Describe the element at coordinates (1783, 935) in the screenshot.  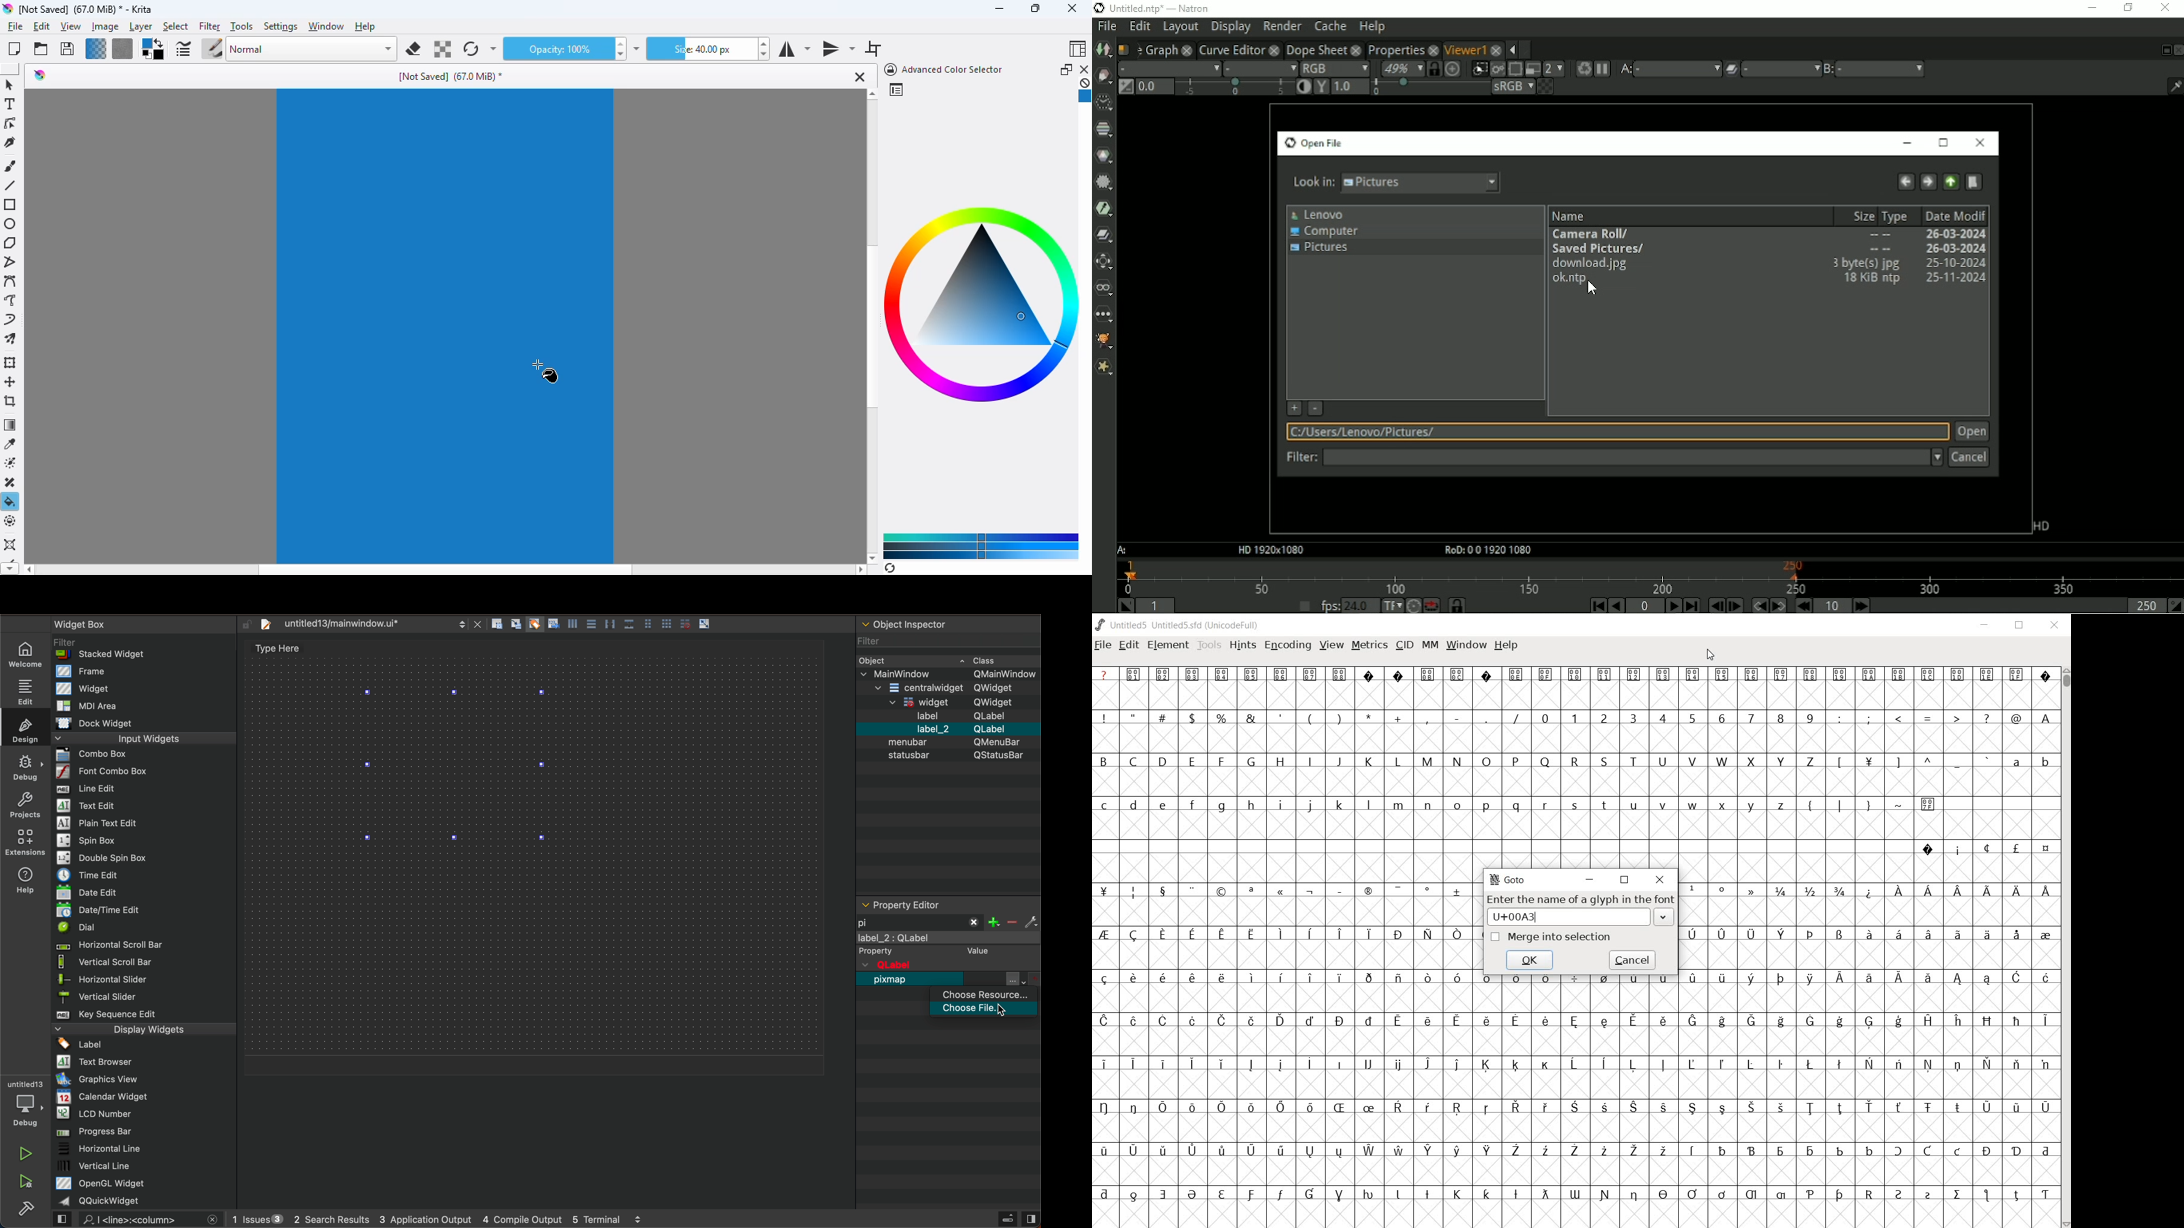
I see `Symbol` at that location.